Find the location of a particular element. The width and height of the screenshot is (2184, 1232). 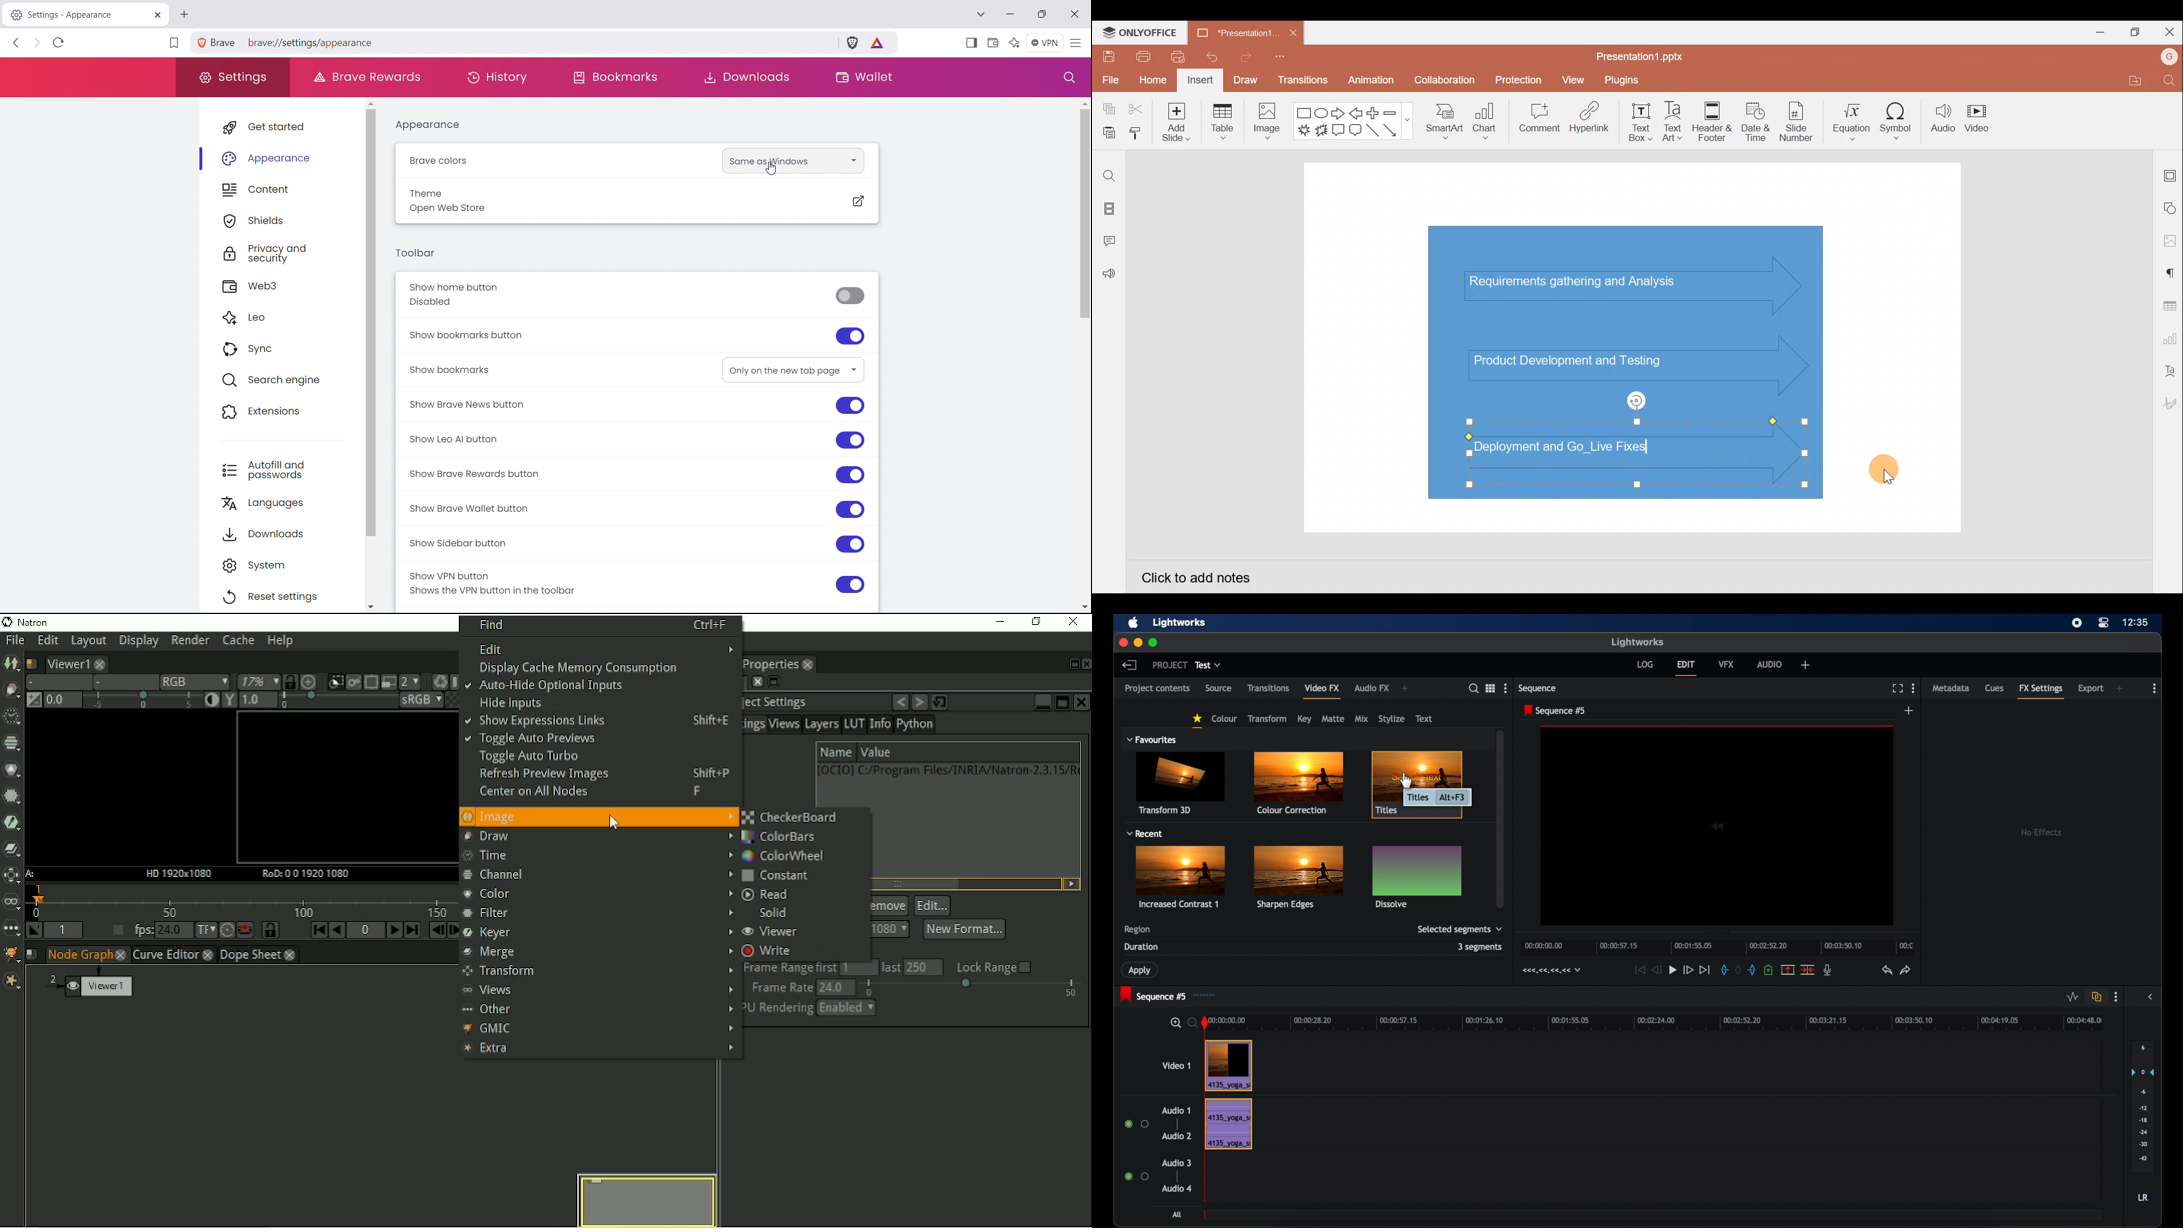

Collaboration is located at coordinates (1443, 85).